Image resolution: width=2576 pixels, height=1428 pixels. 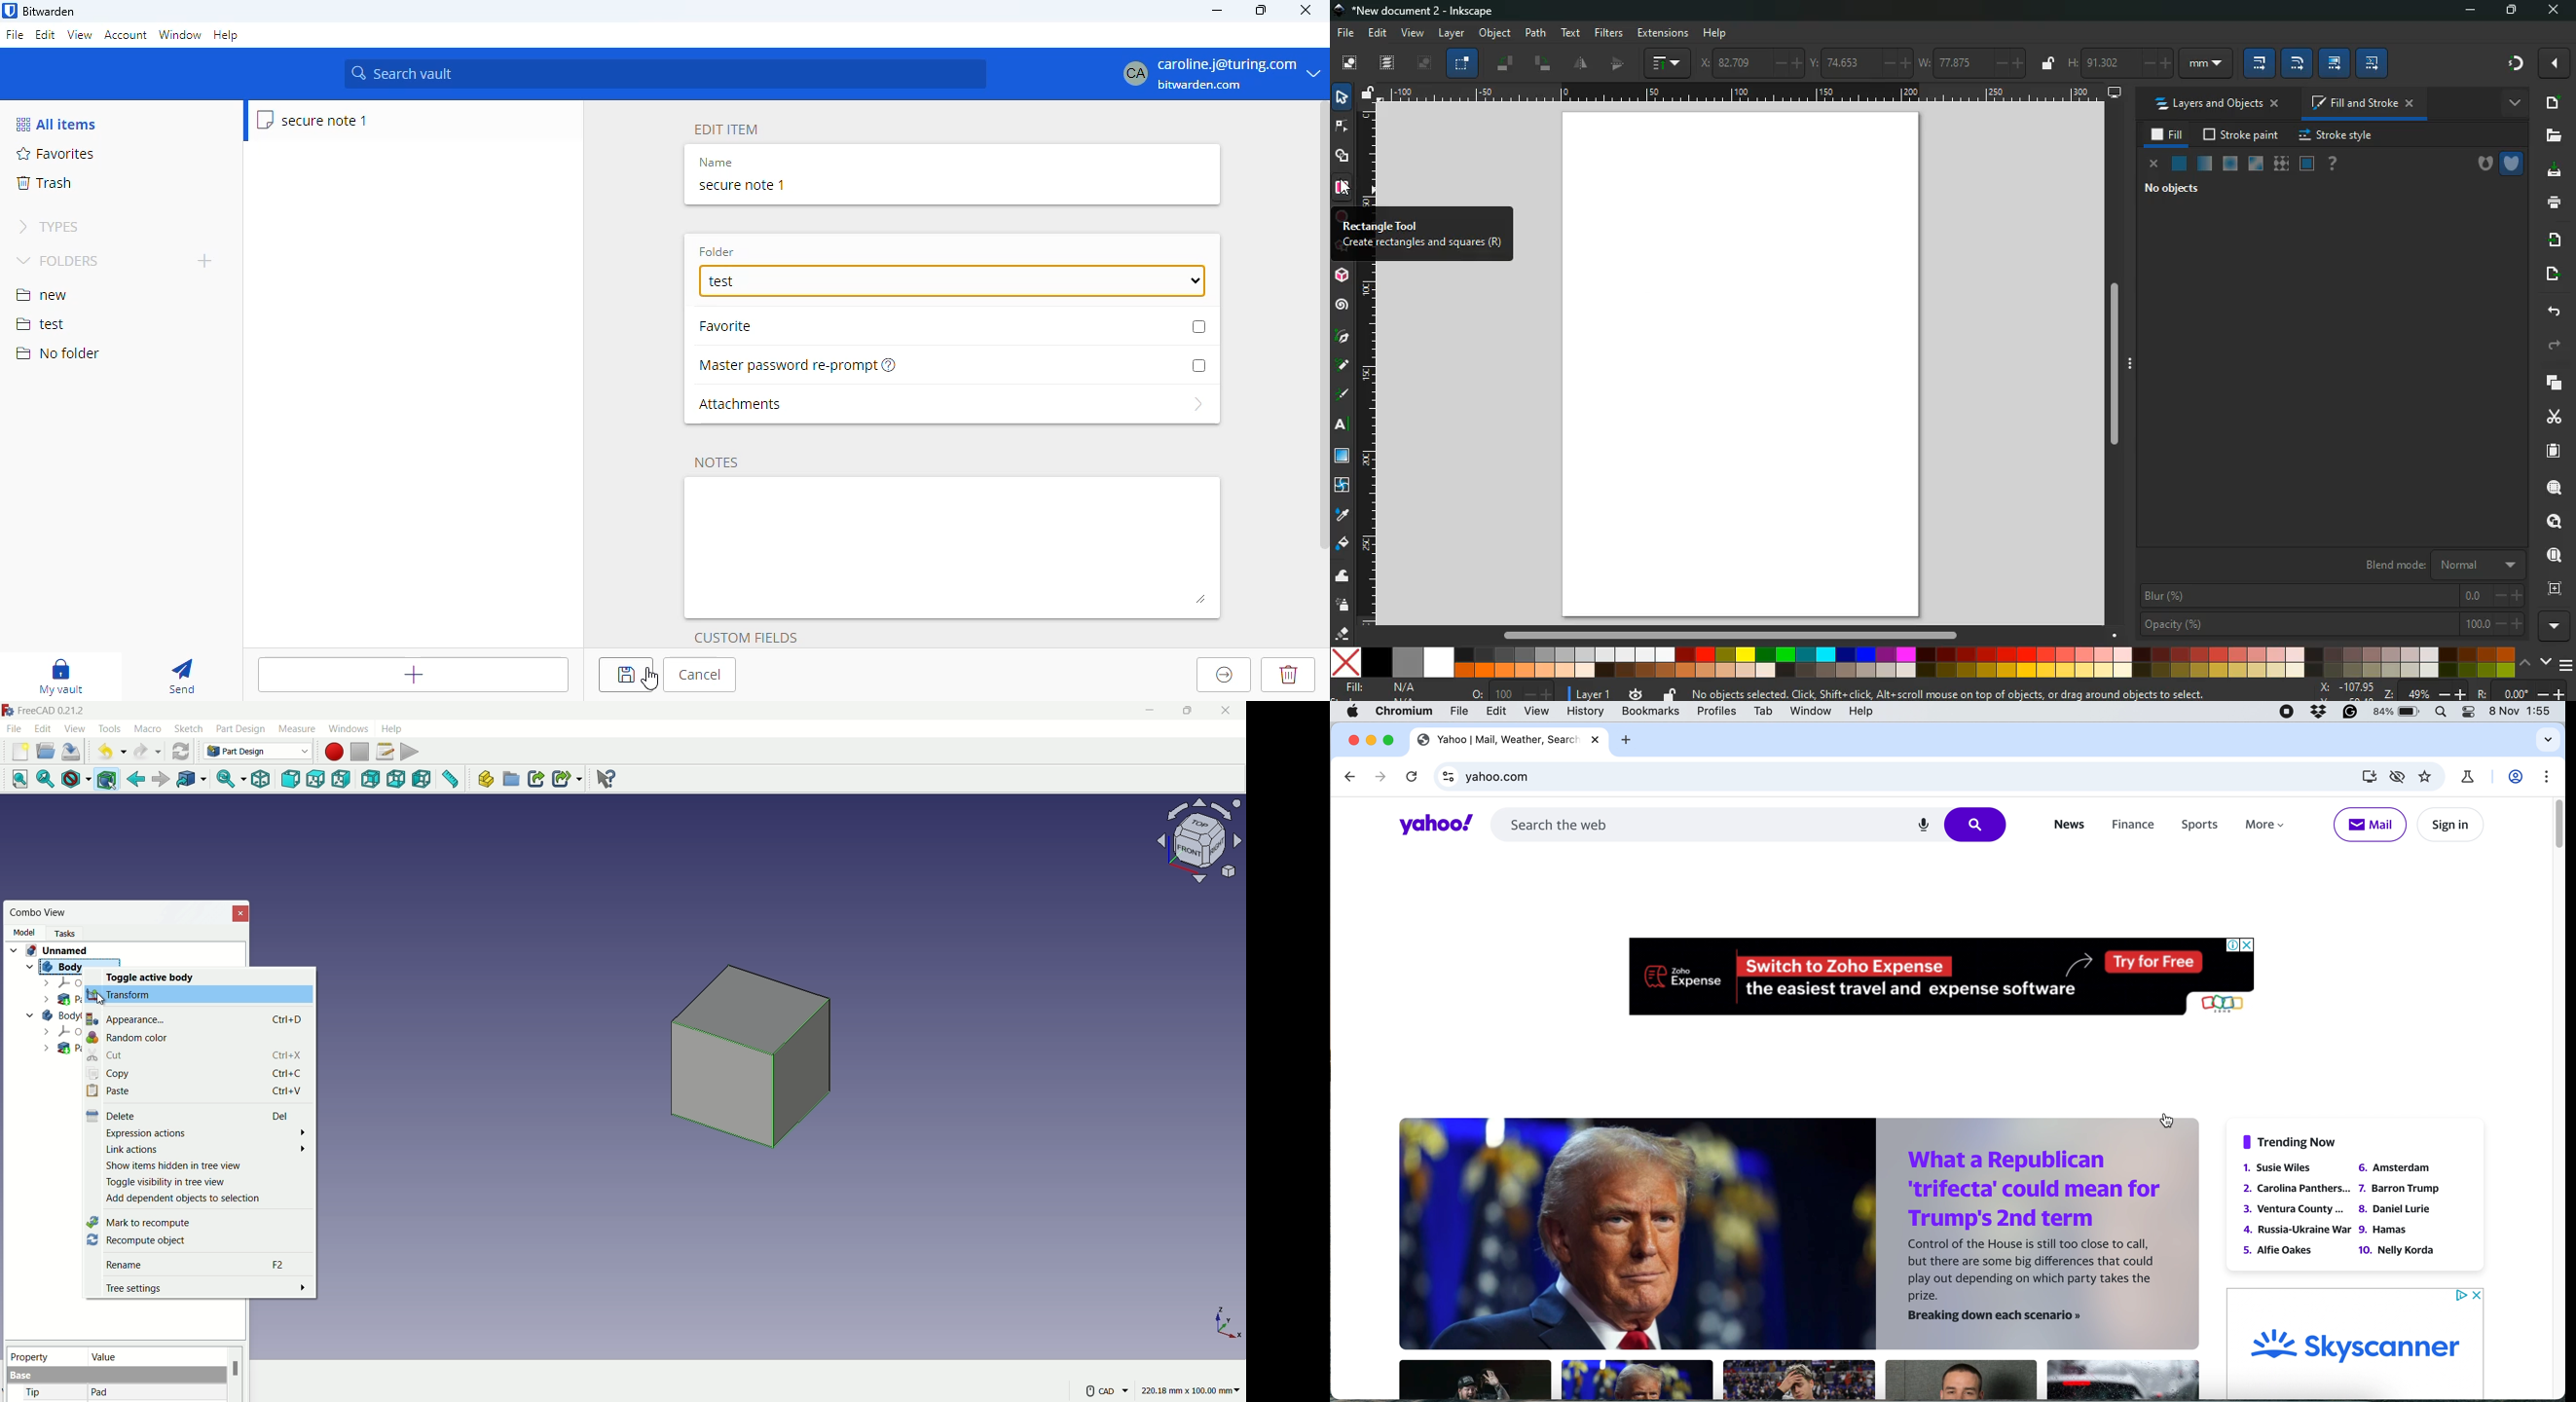 What do you see at coordinates (2133, 827) in the screenshot?
I see `finance` at bounding box center [2133, 827].